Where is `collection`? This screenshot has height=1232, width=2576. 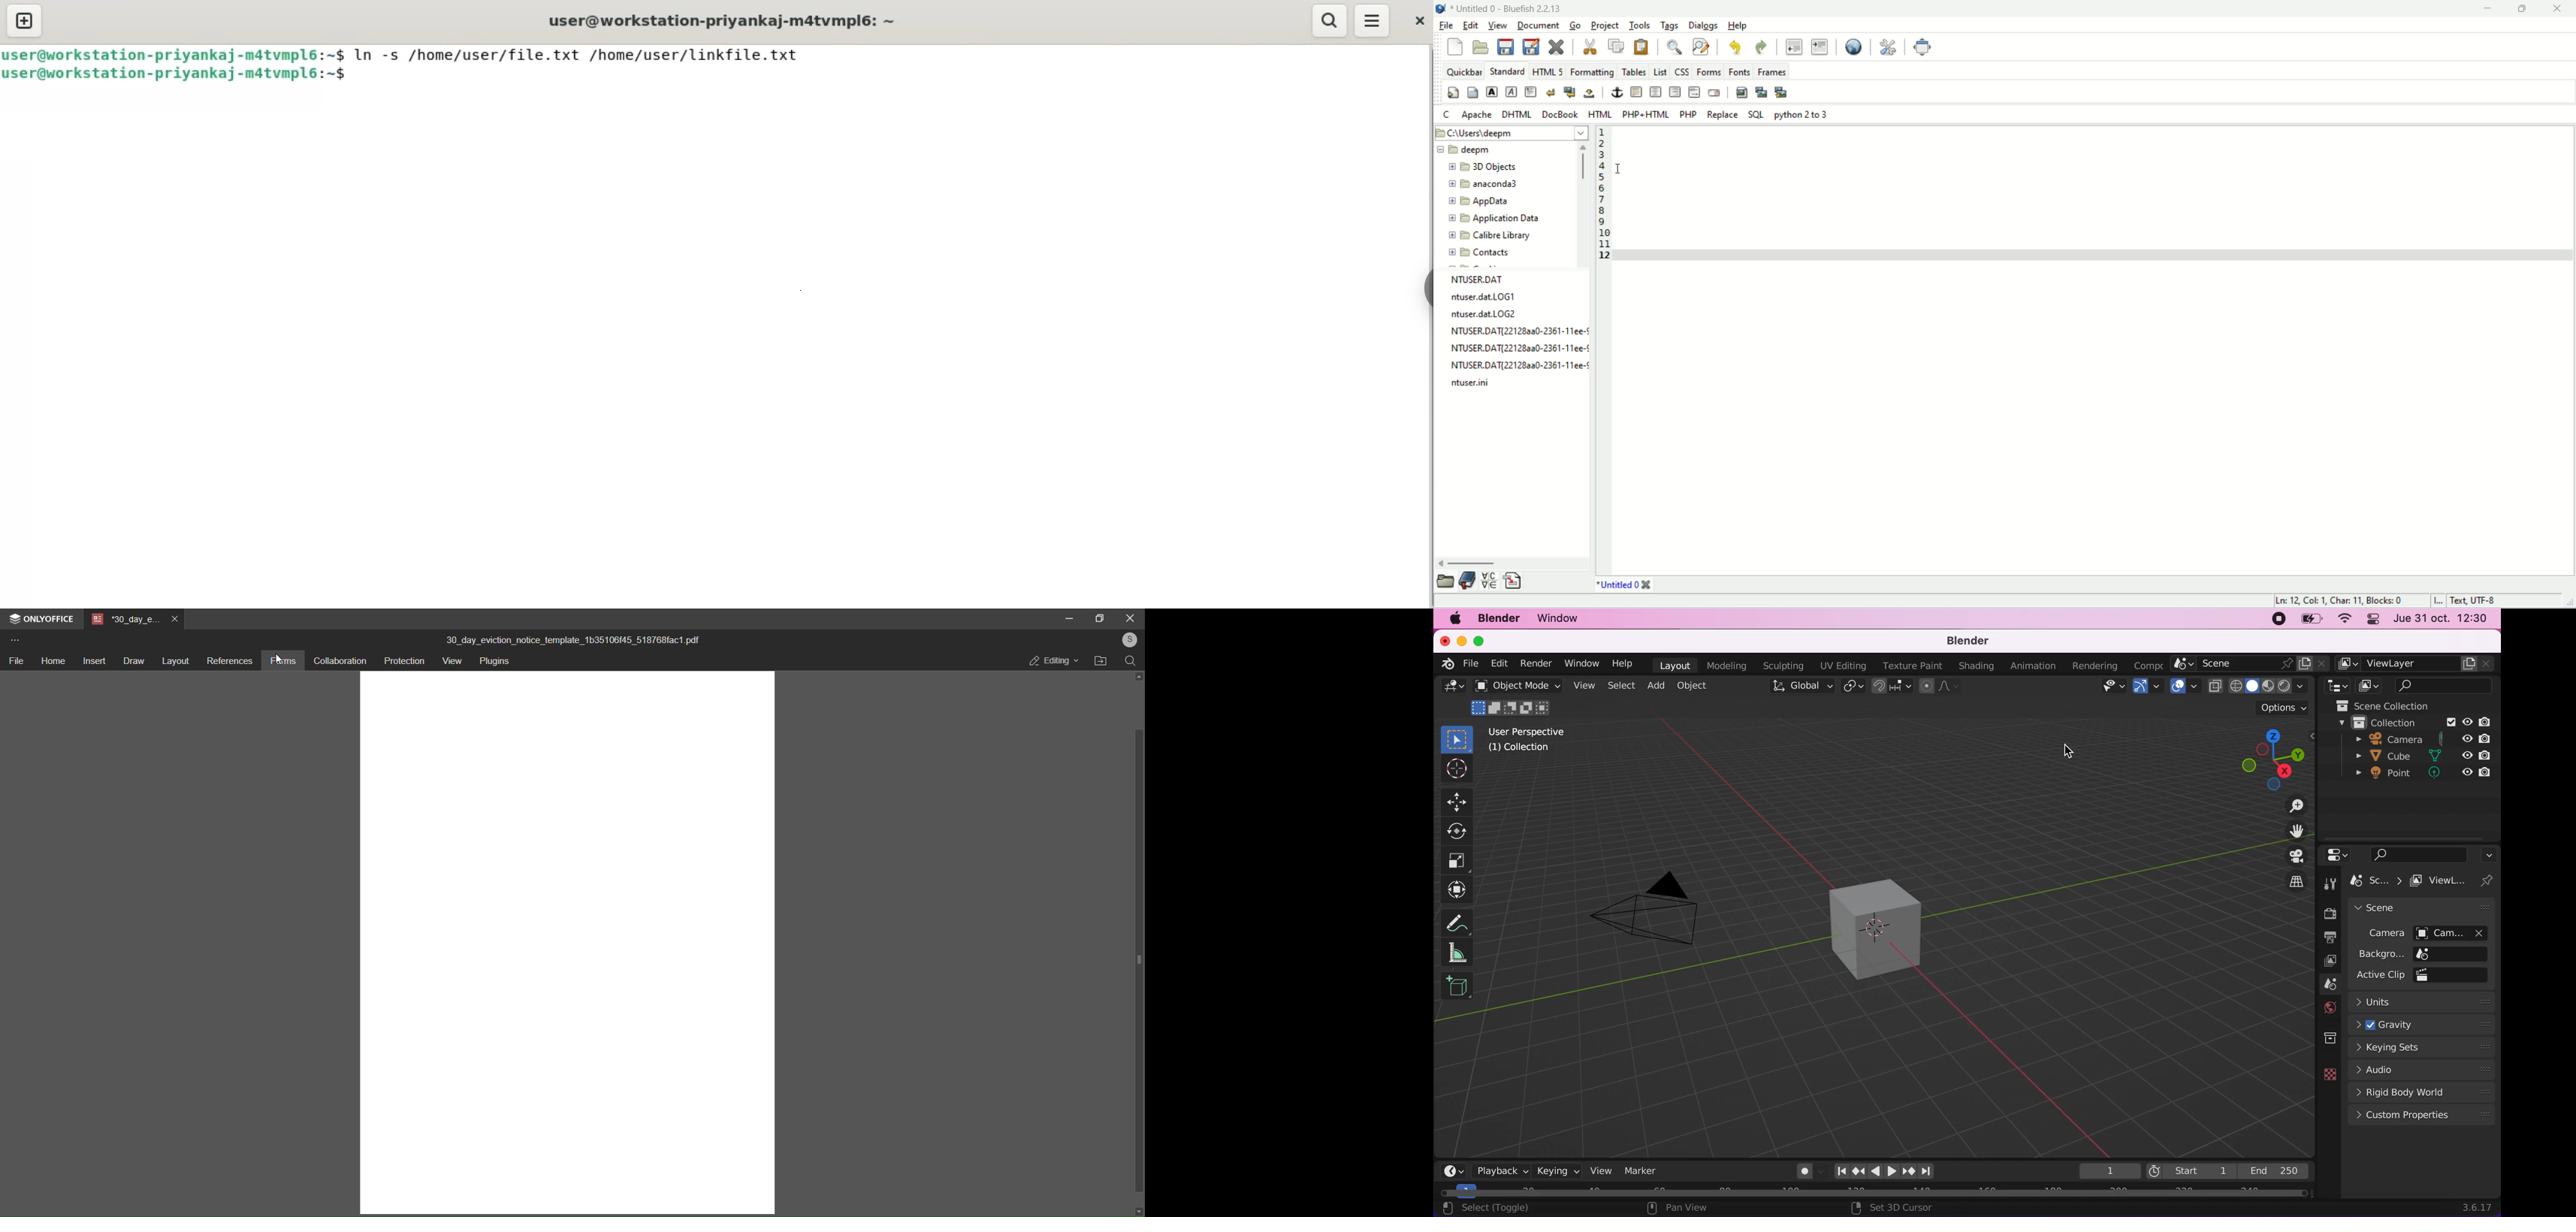 collection is located at coordinates (2377, 721).